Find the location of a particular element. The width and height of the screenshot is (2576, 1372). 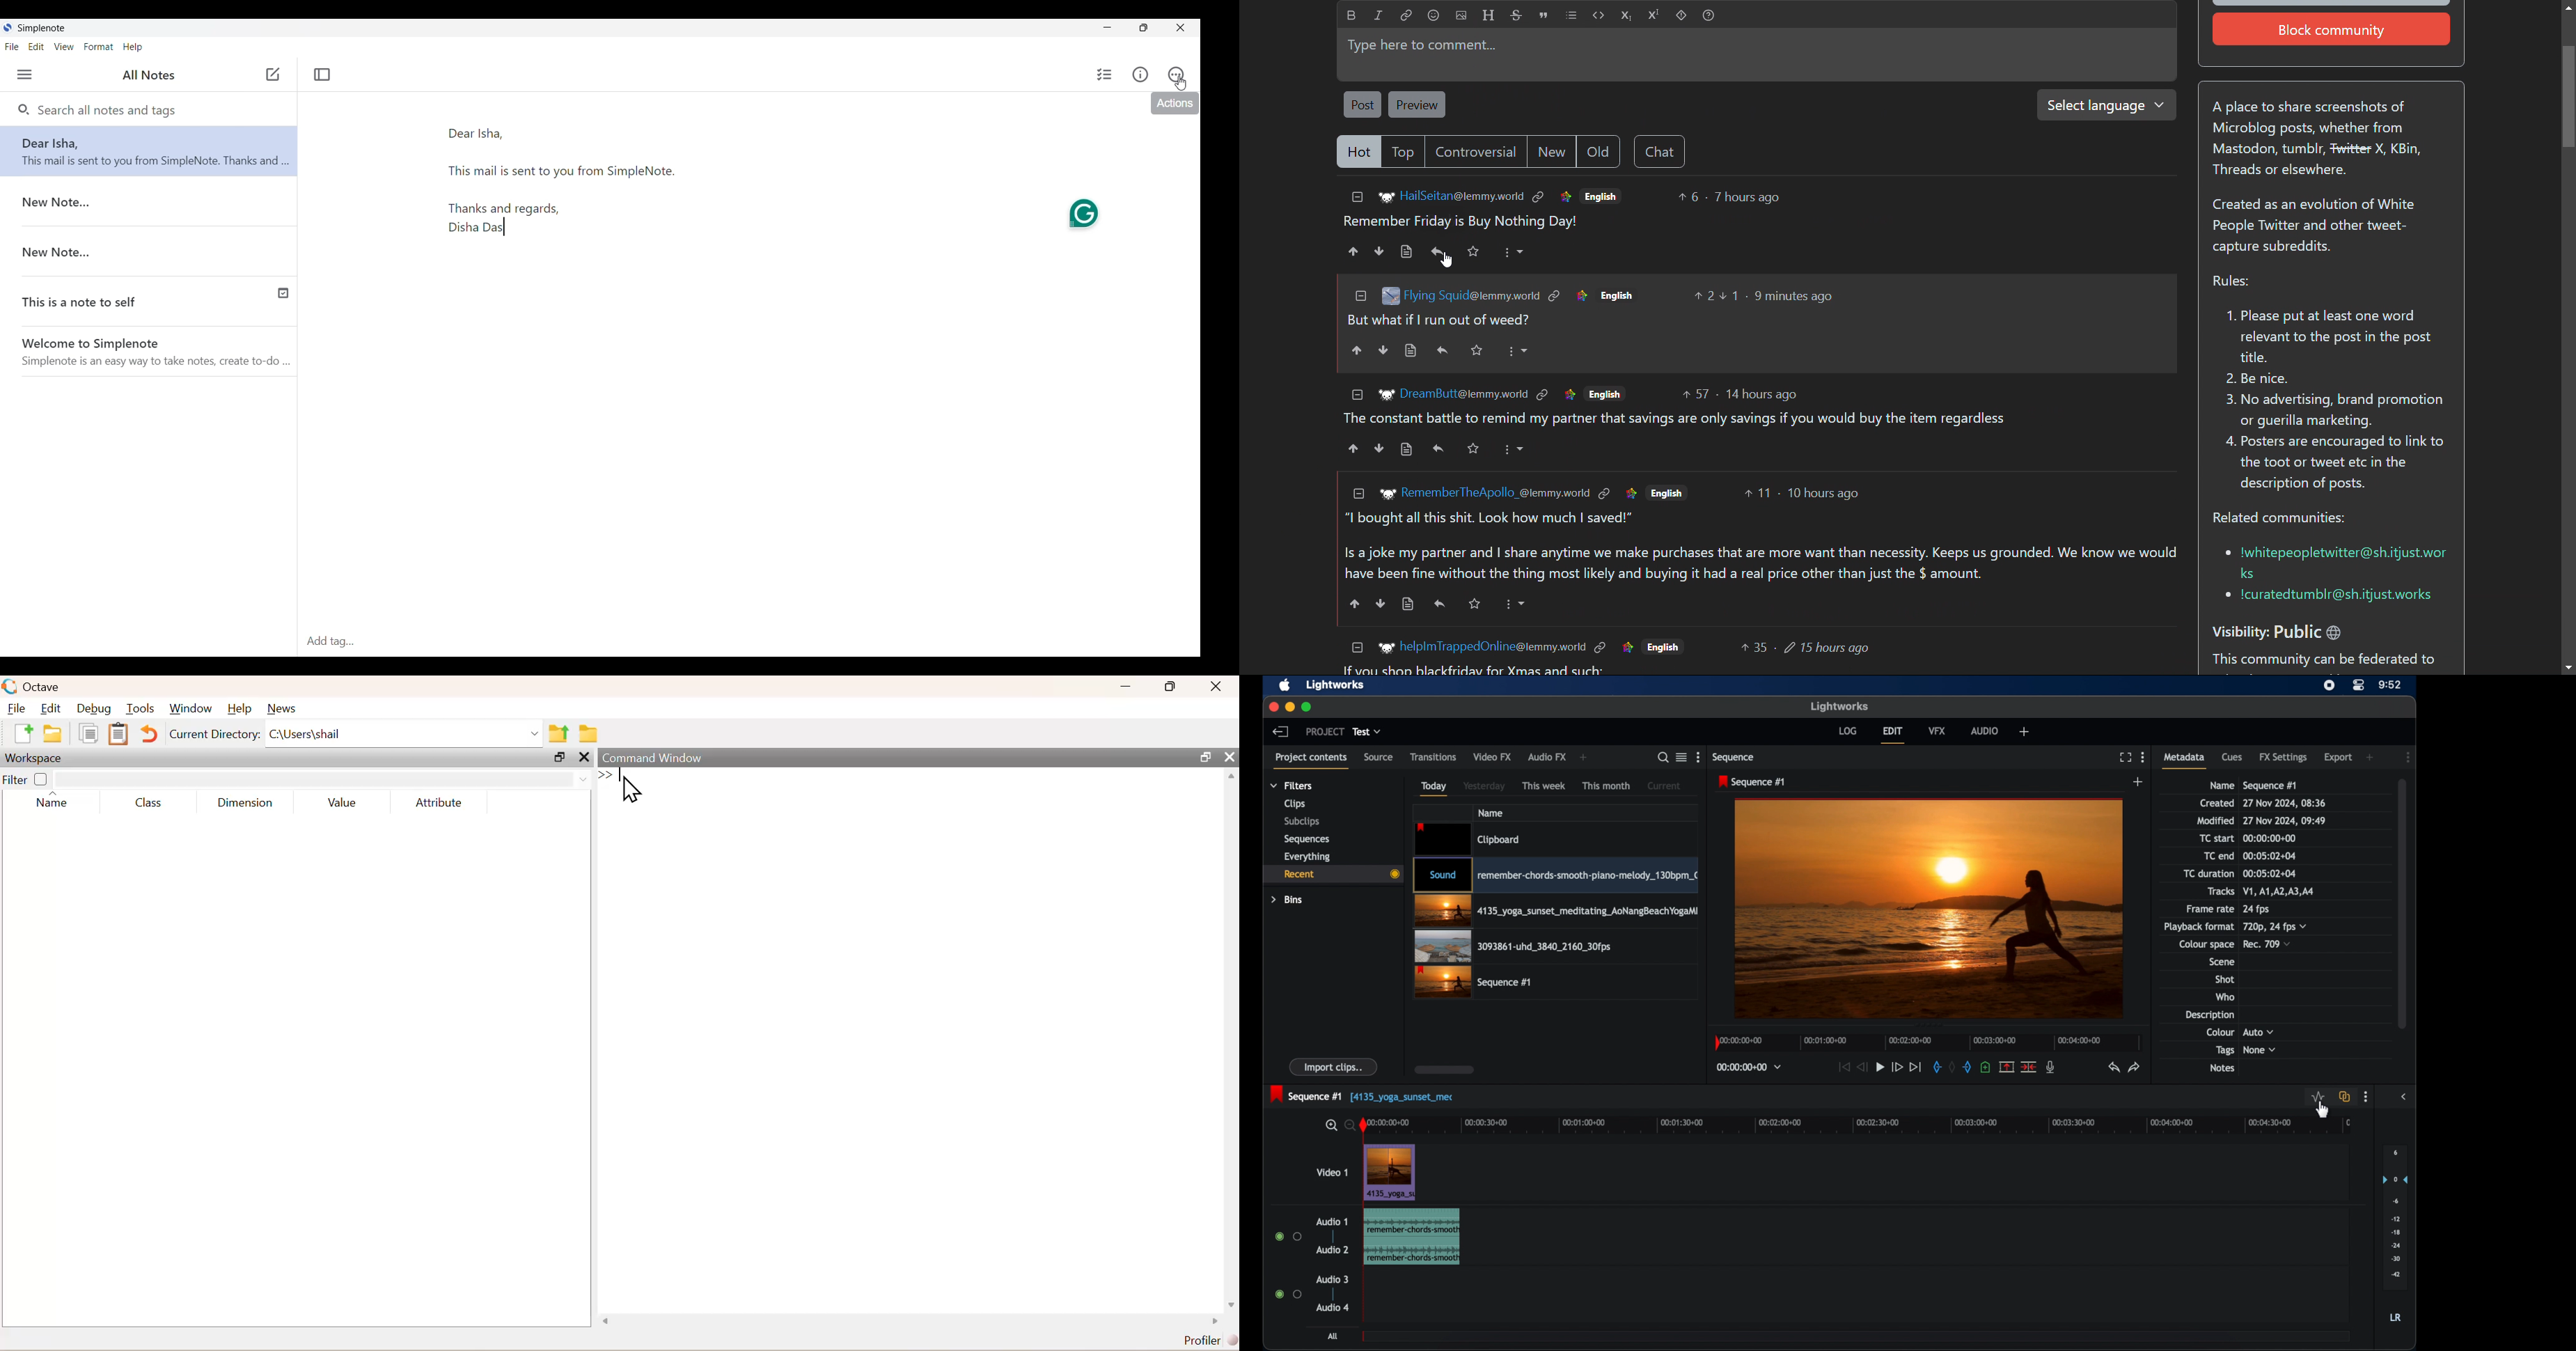

Actions is located at coordinates (1176, 74).